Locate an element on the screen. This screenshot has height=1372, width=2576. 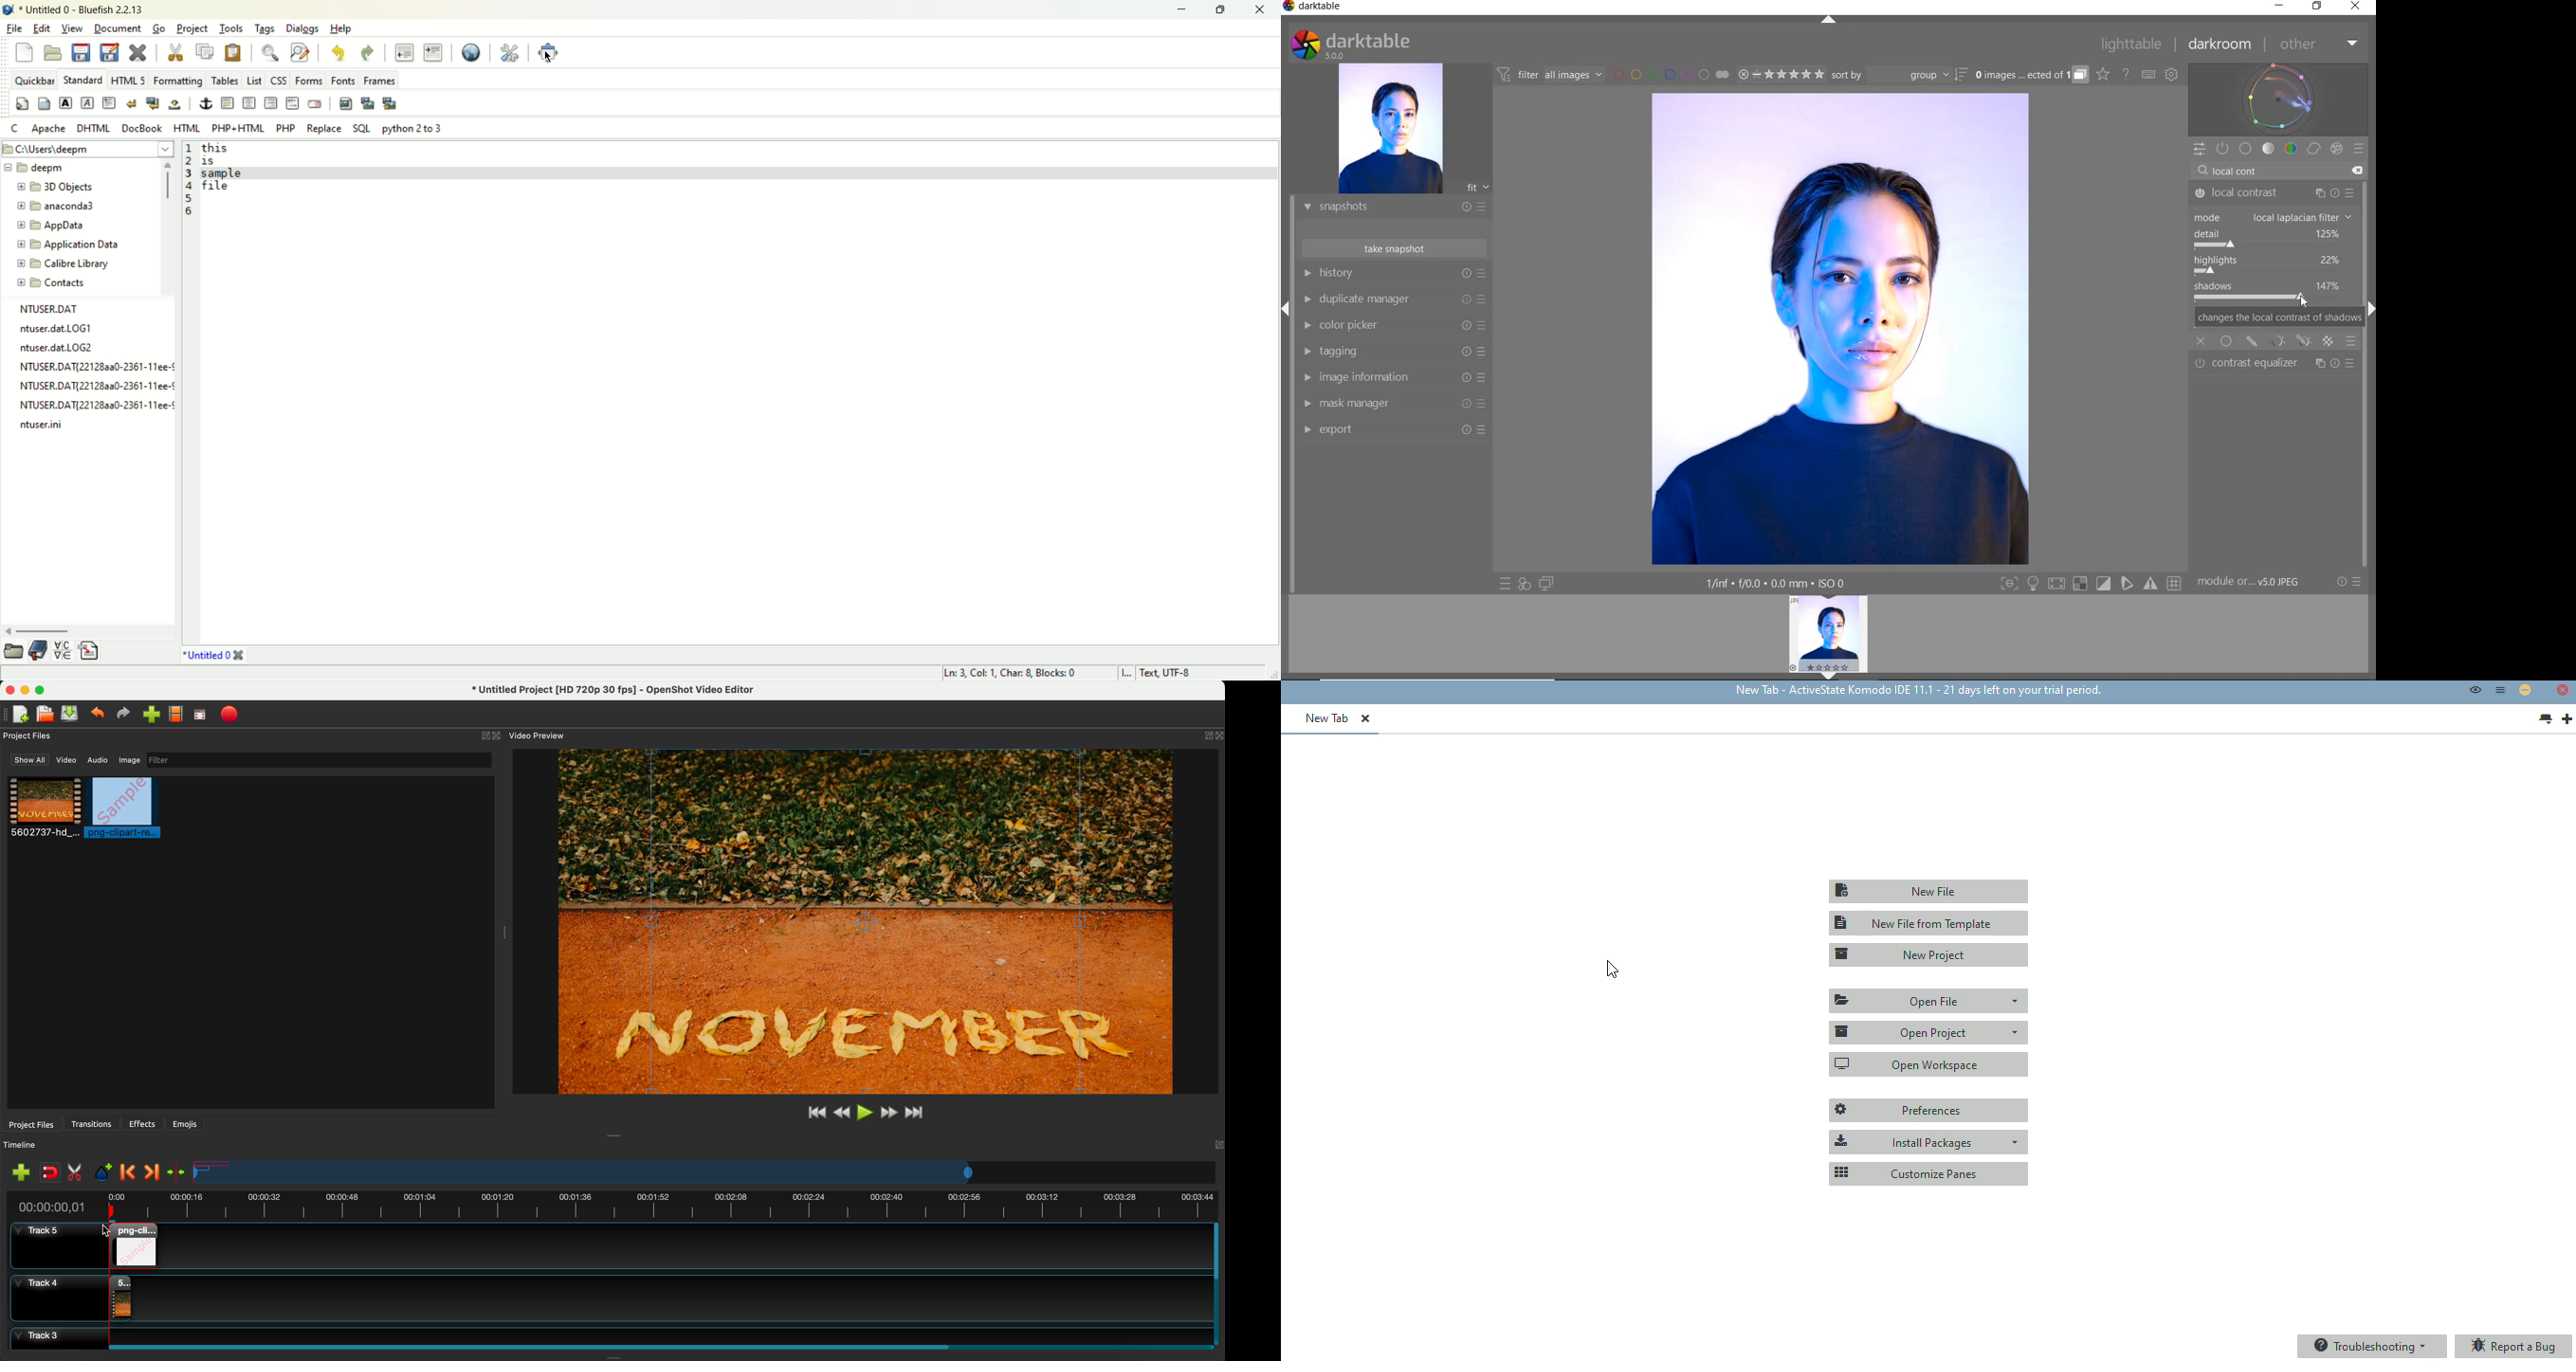
track 3 is located at coordinates (607, 1334).